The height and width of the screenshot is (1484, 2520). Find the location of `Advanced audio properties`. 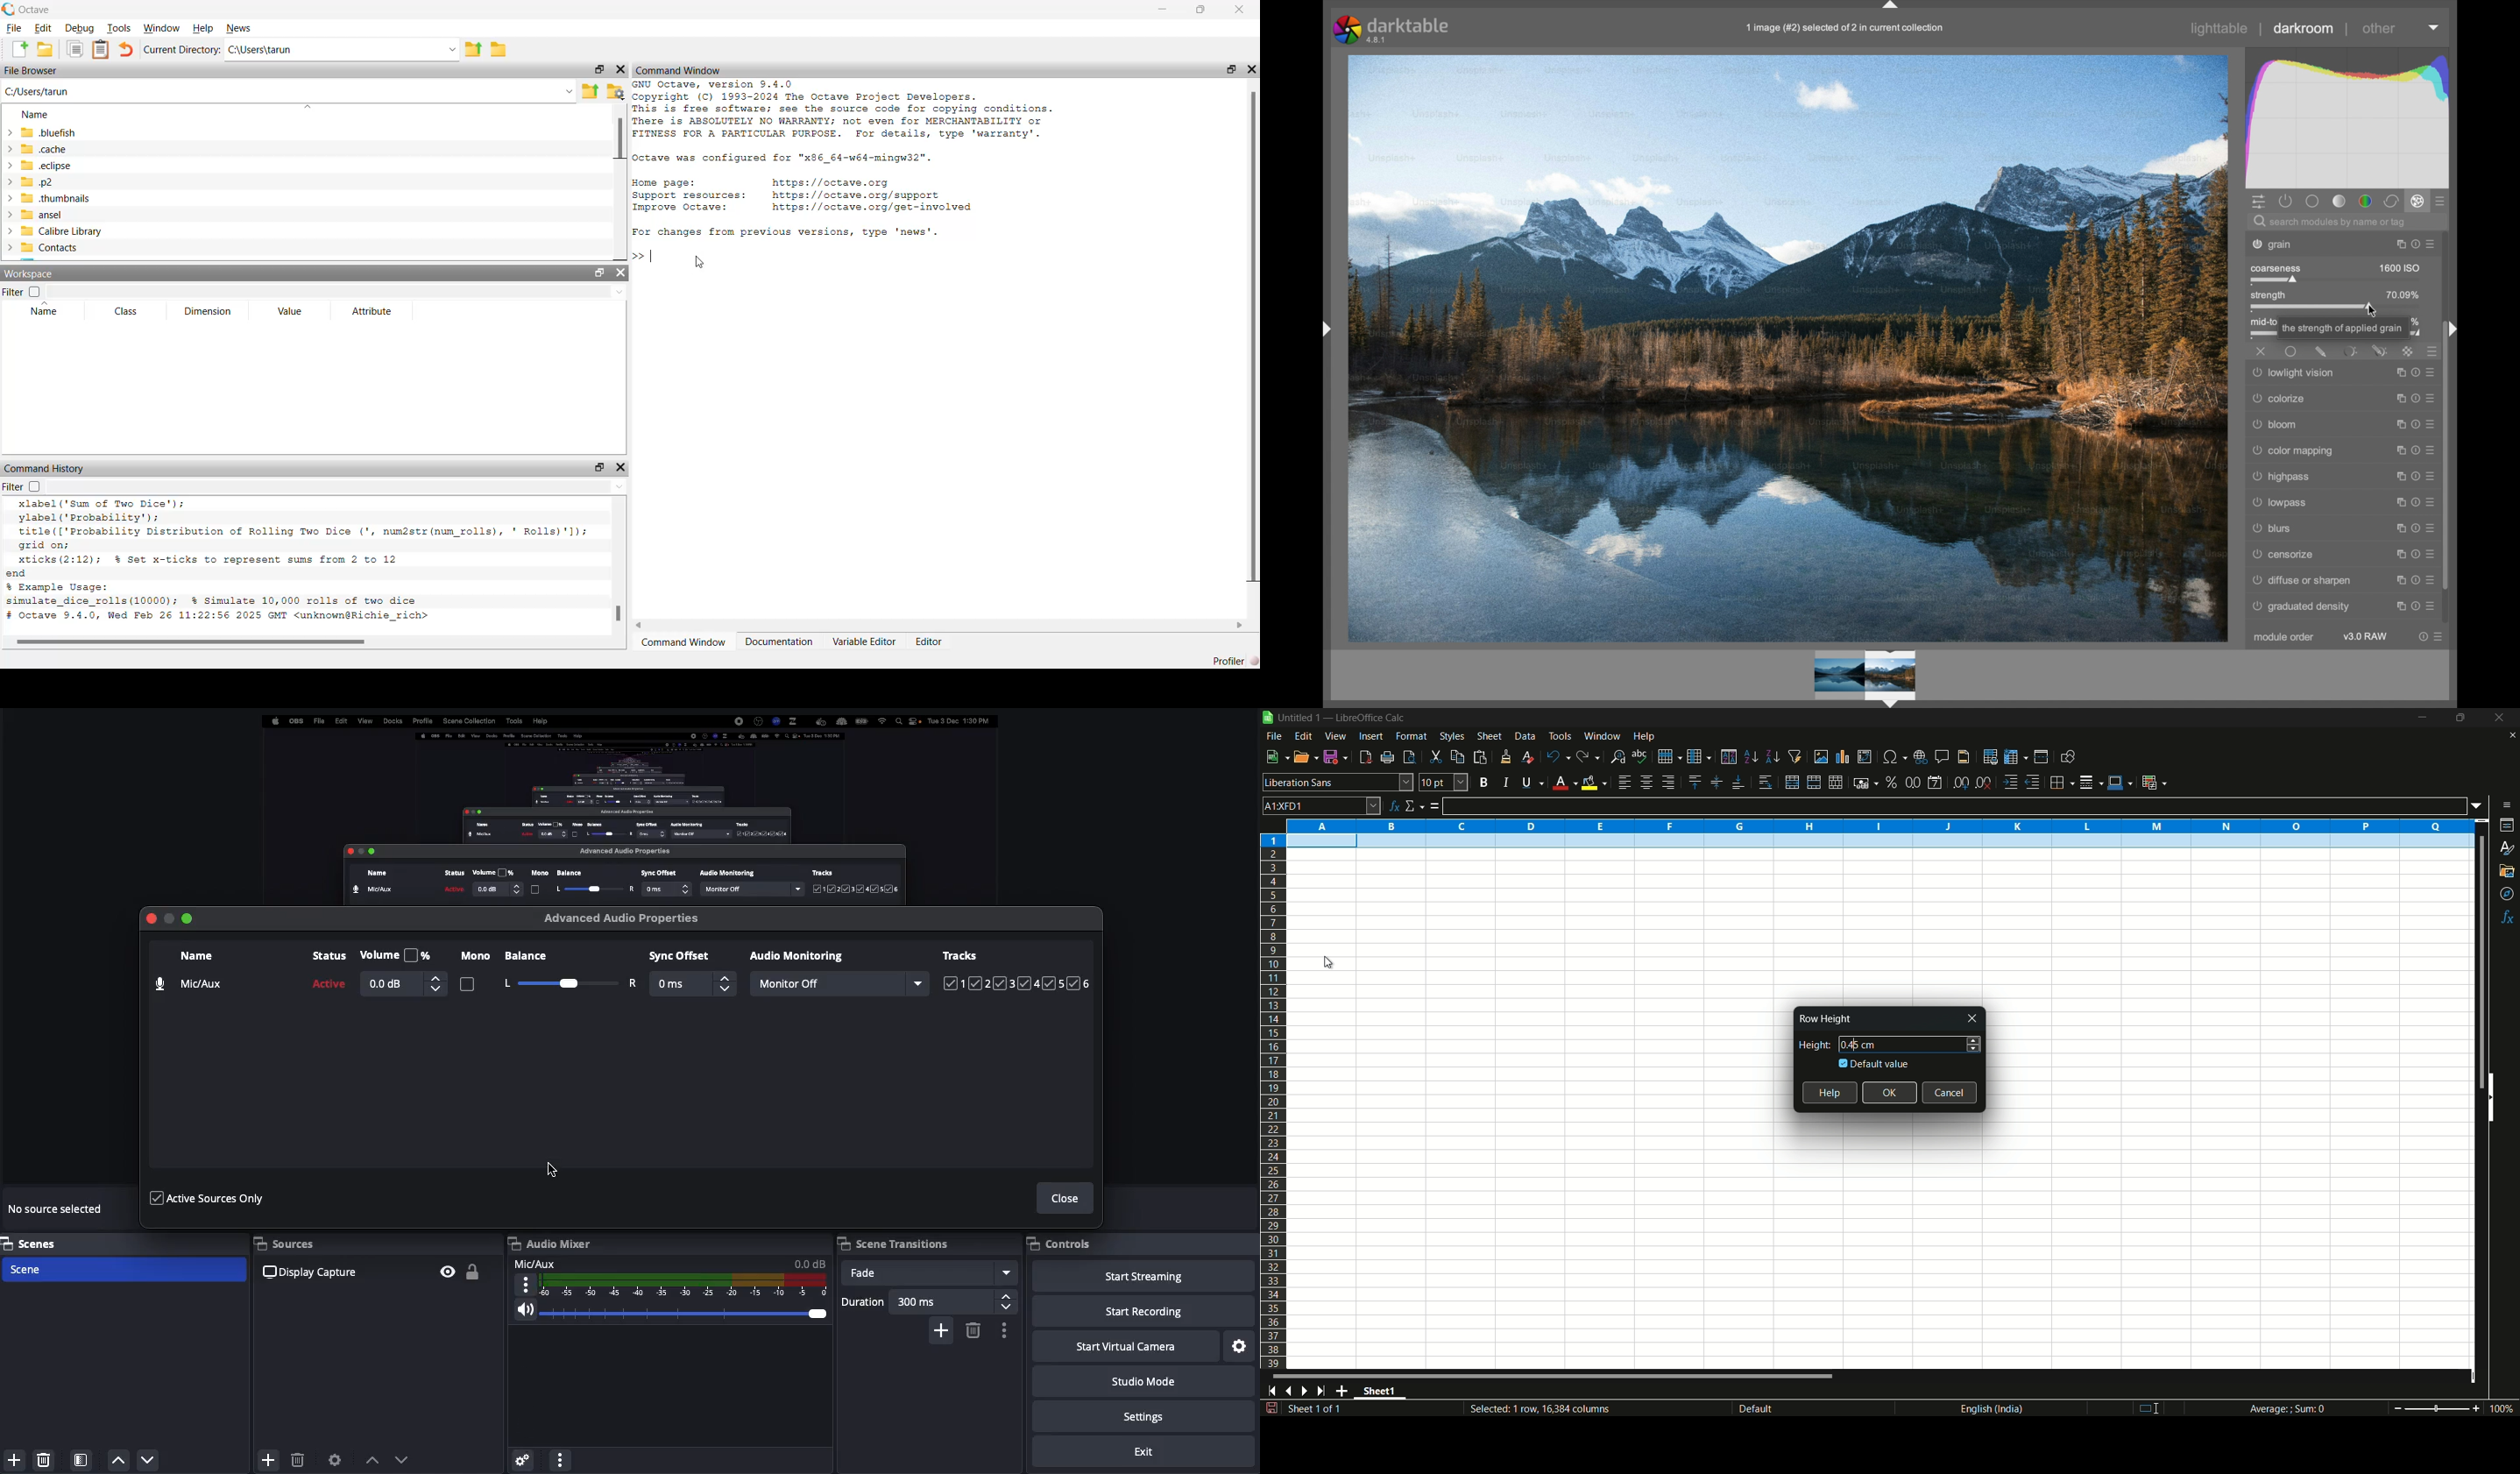

Advanced audio properties is located at coordinates (626, 919).